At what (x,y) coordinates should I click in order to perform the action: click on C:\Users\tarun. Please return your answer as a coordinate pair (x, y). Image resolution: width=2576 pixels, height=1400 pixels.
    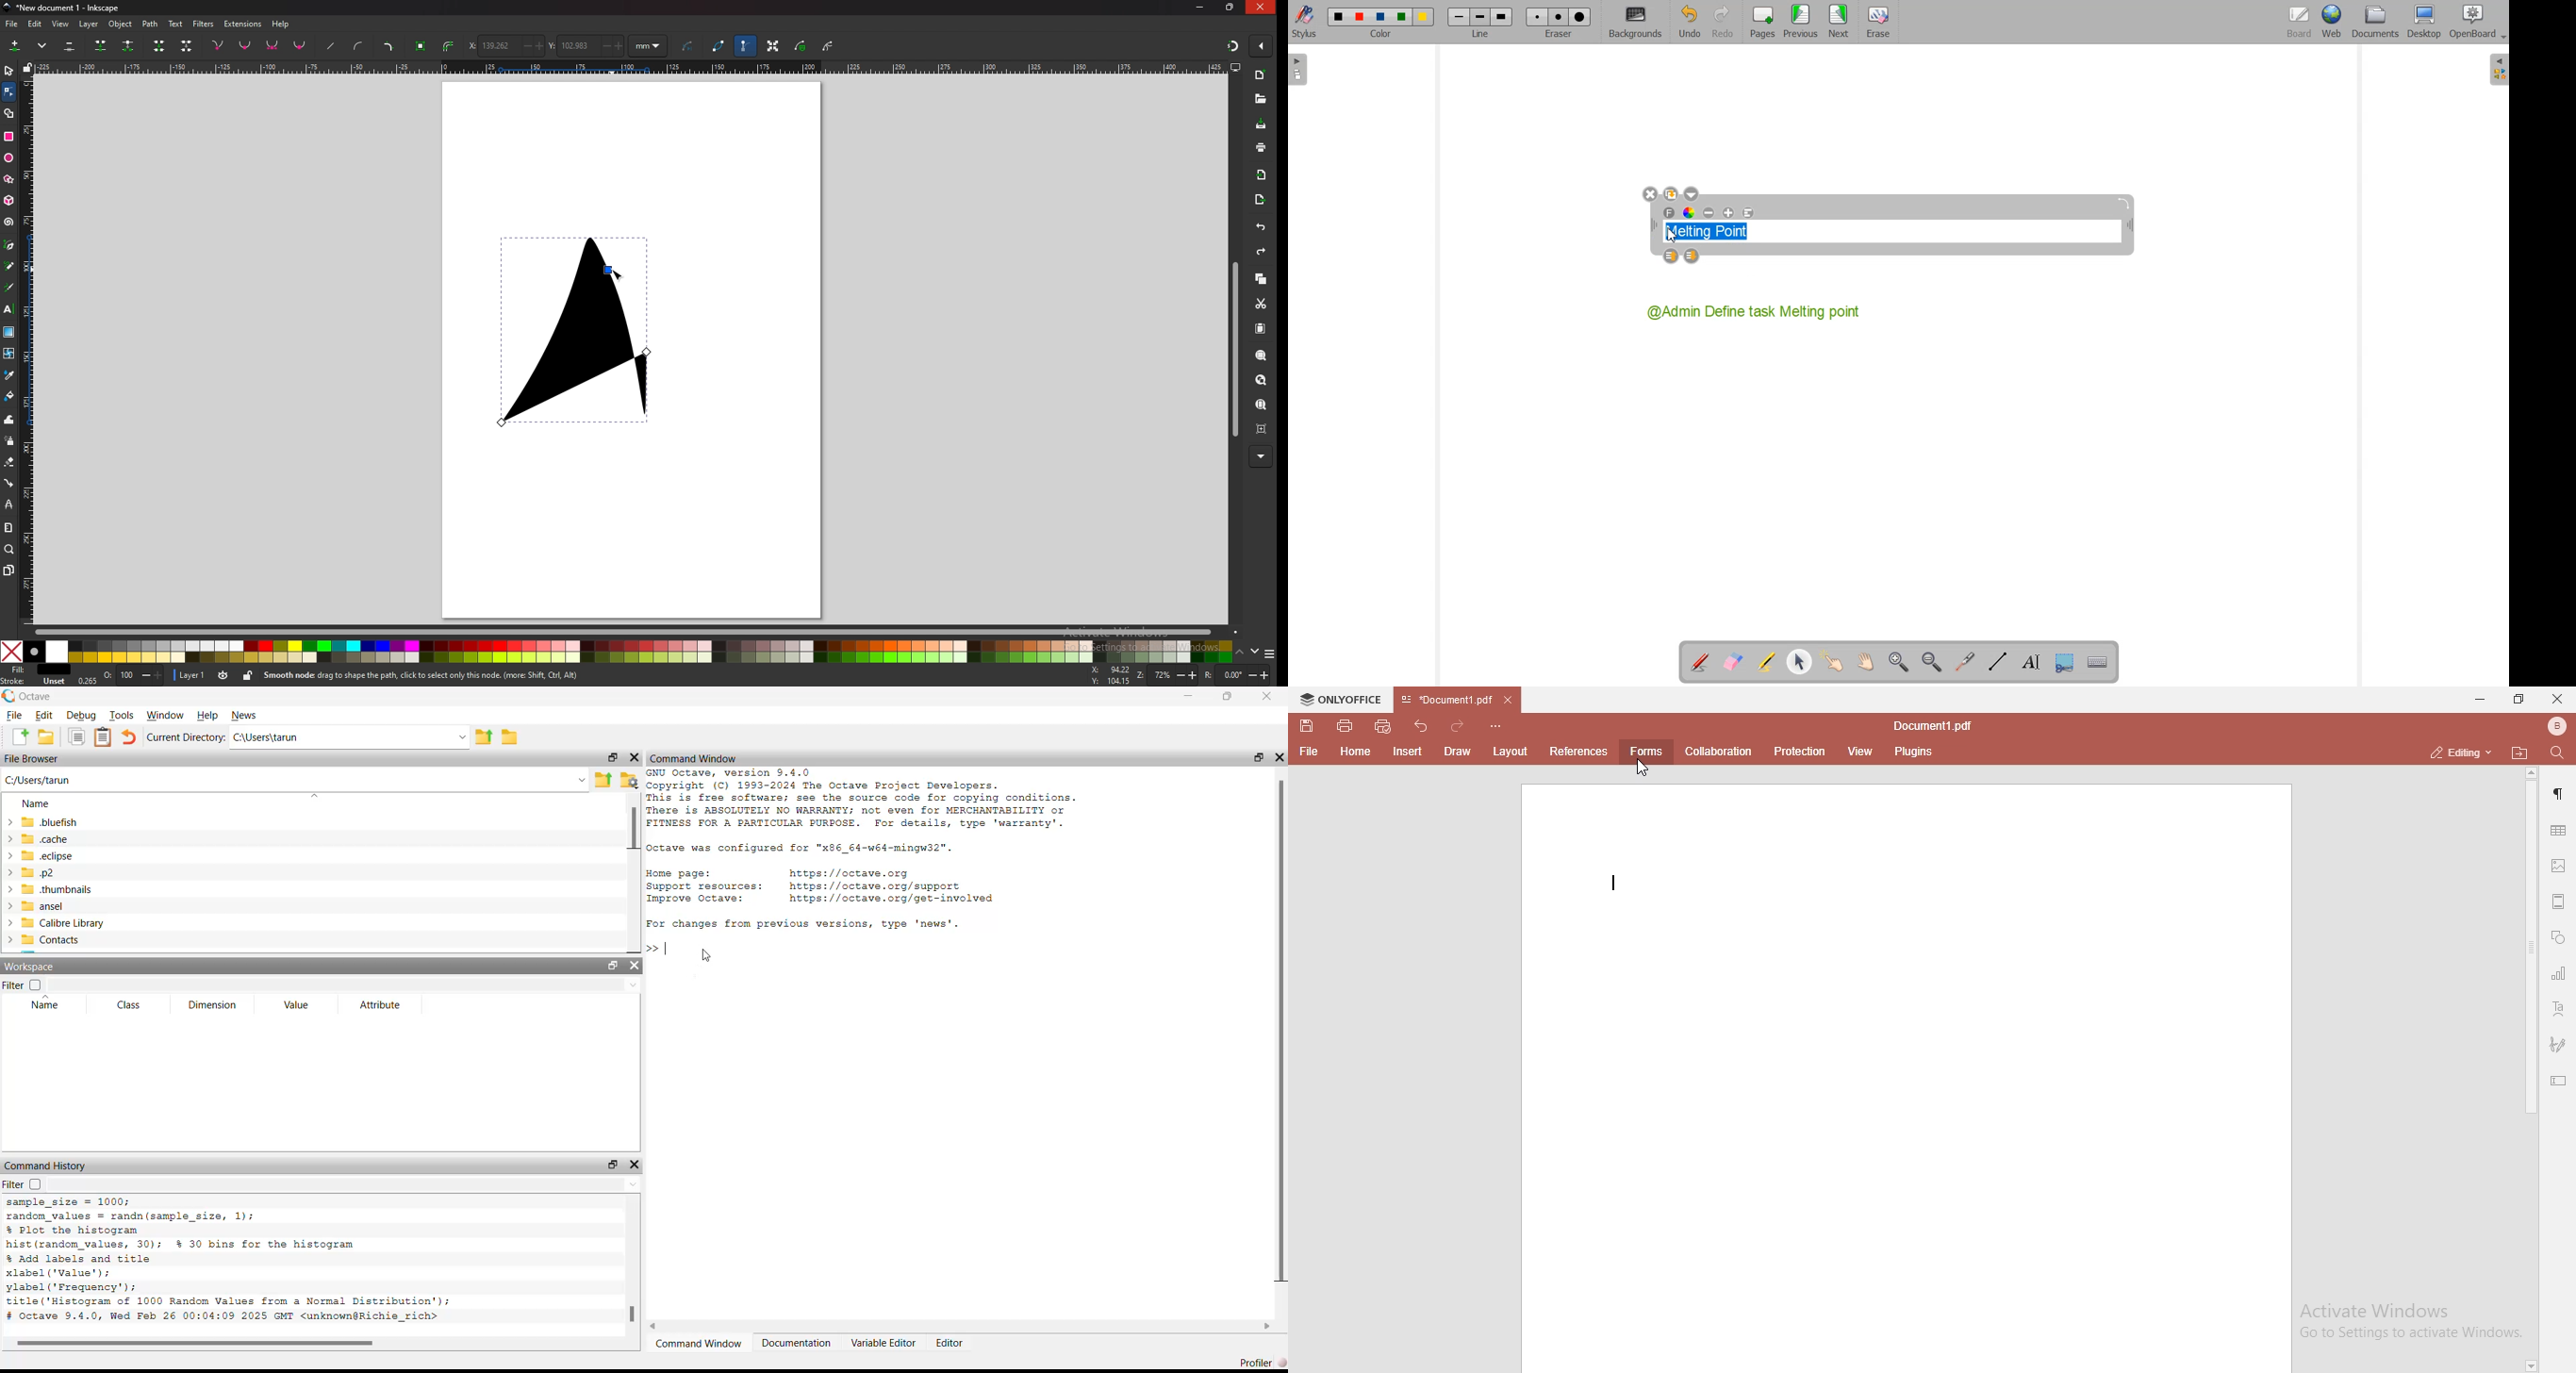
    Looking at the image, I should click on (267, 738).